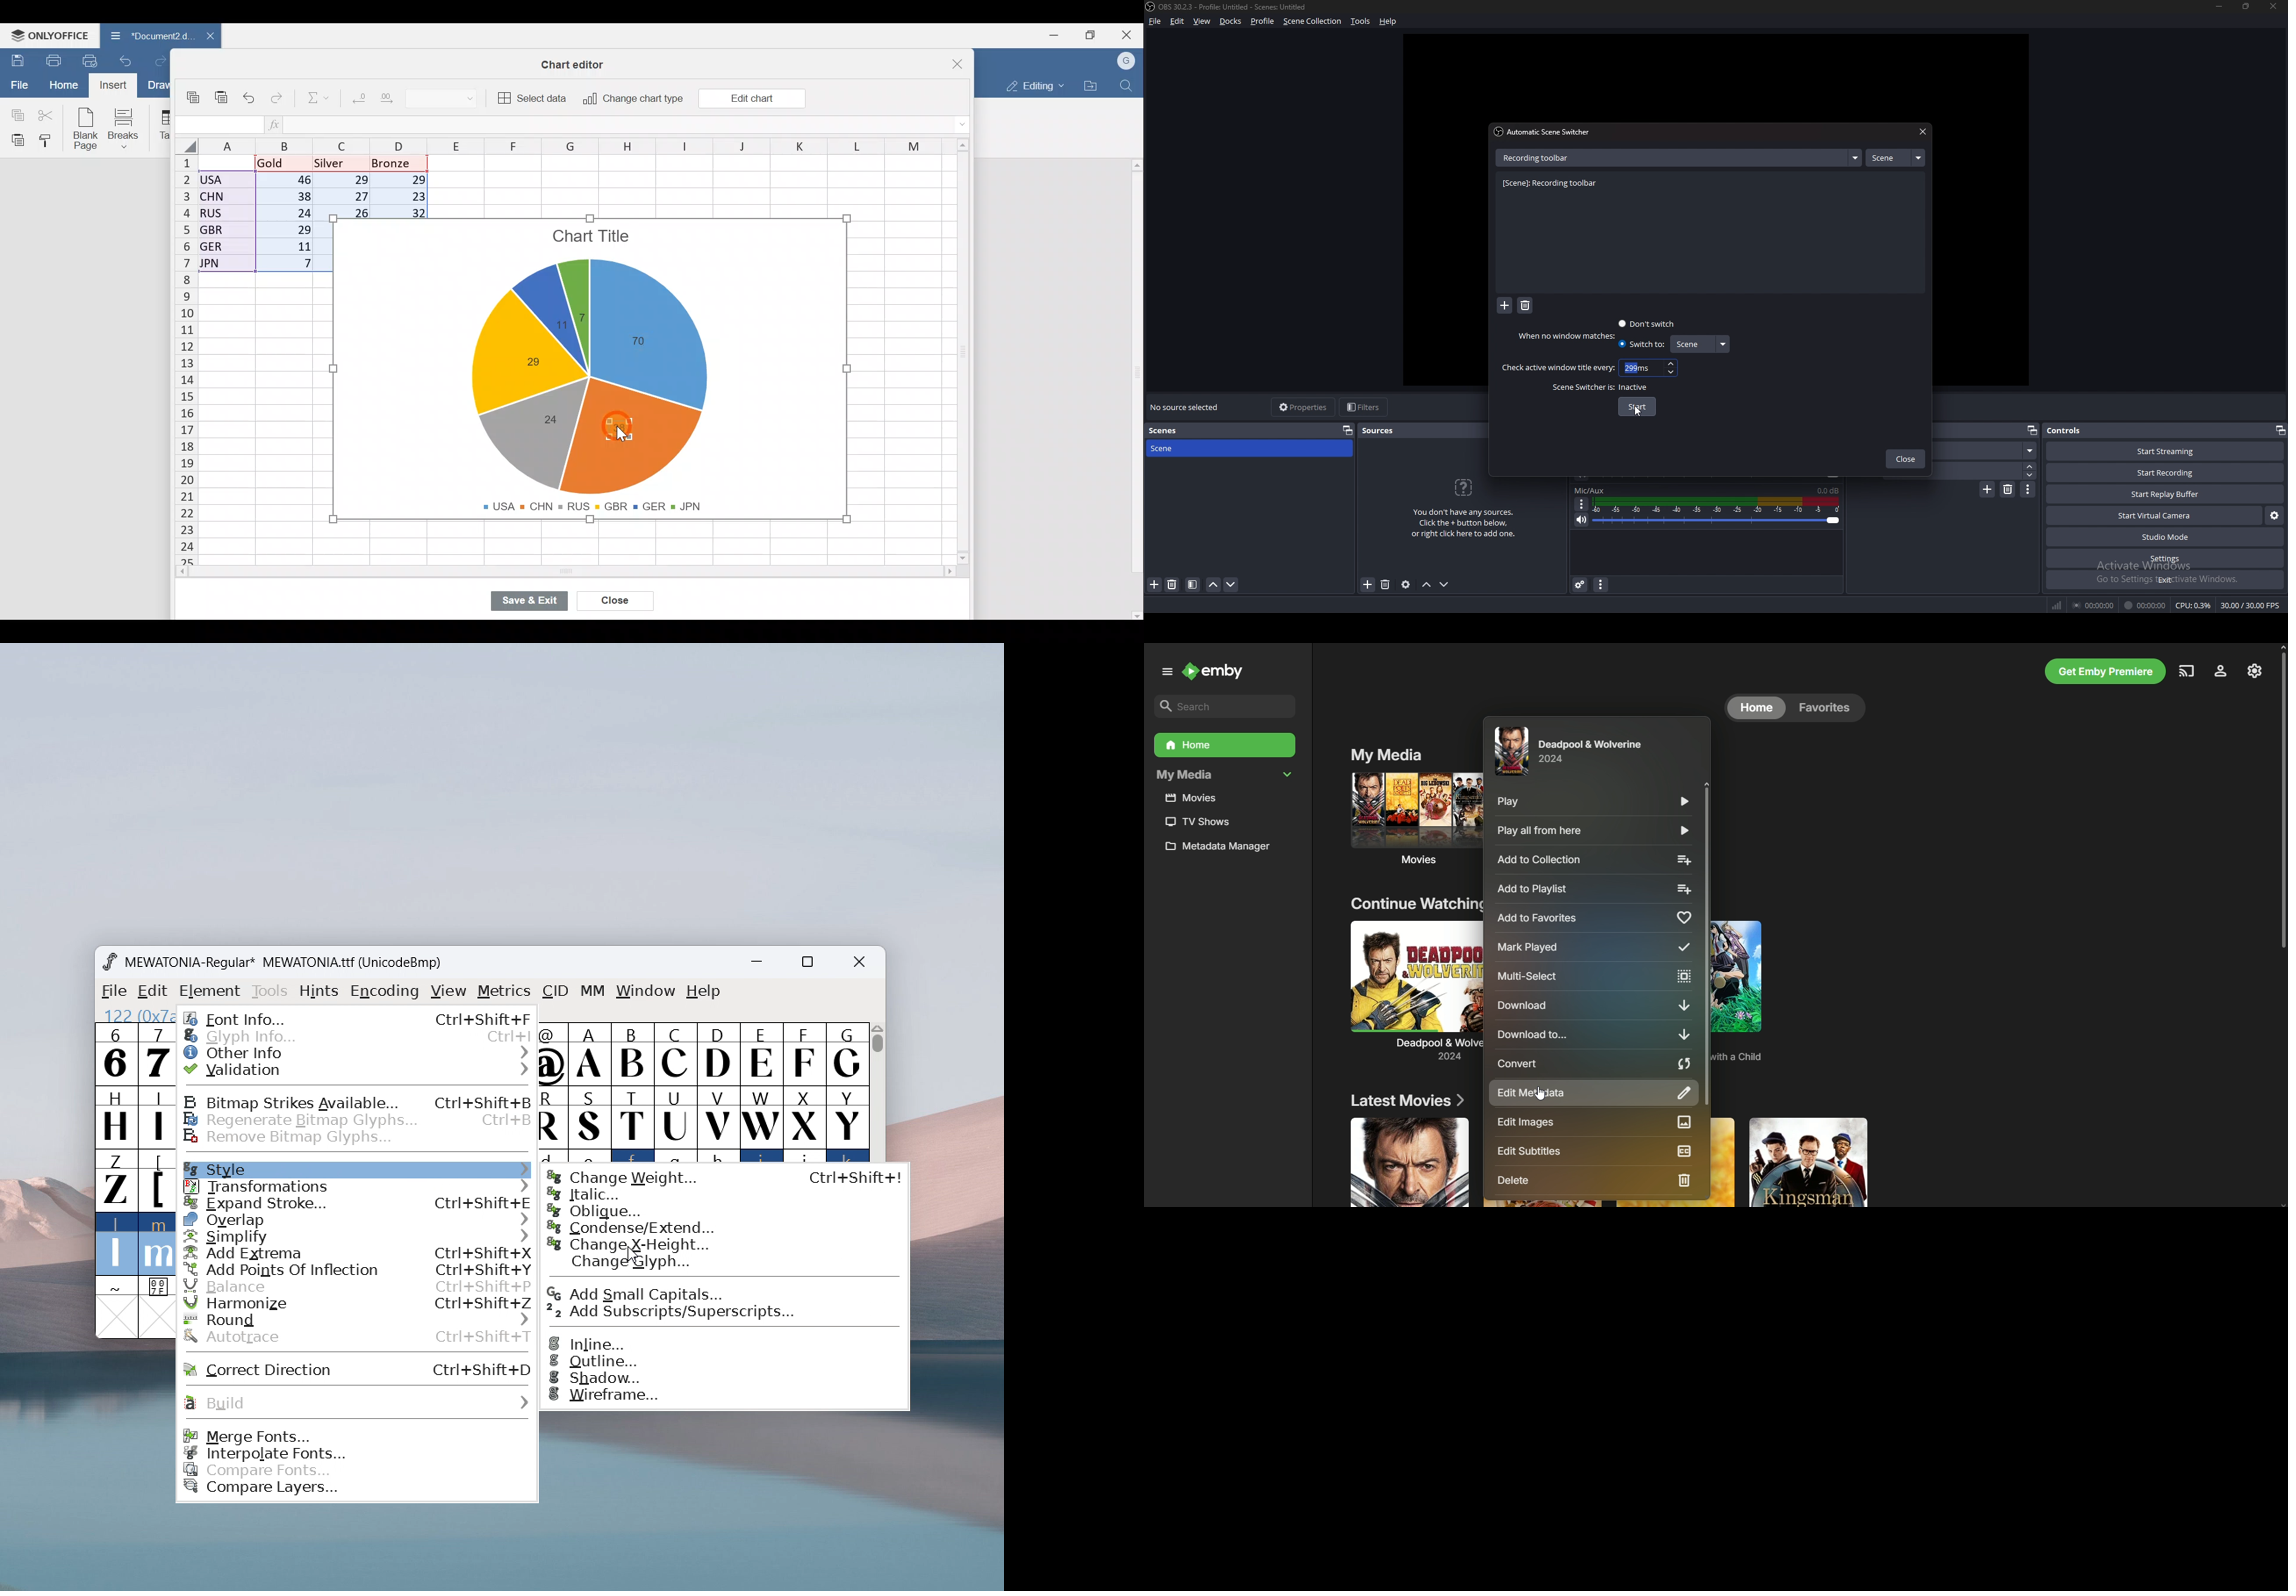 The image size is (2296, 1596). What do you see at coordinates (1637, 408) in the screenshot?
I see `start` at bounding box center [1637, 408].